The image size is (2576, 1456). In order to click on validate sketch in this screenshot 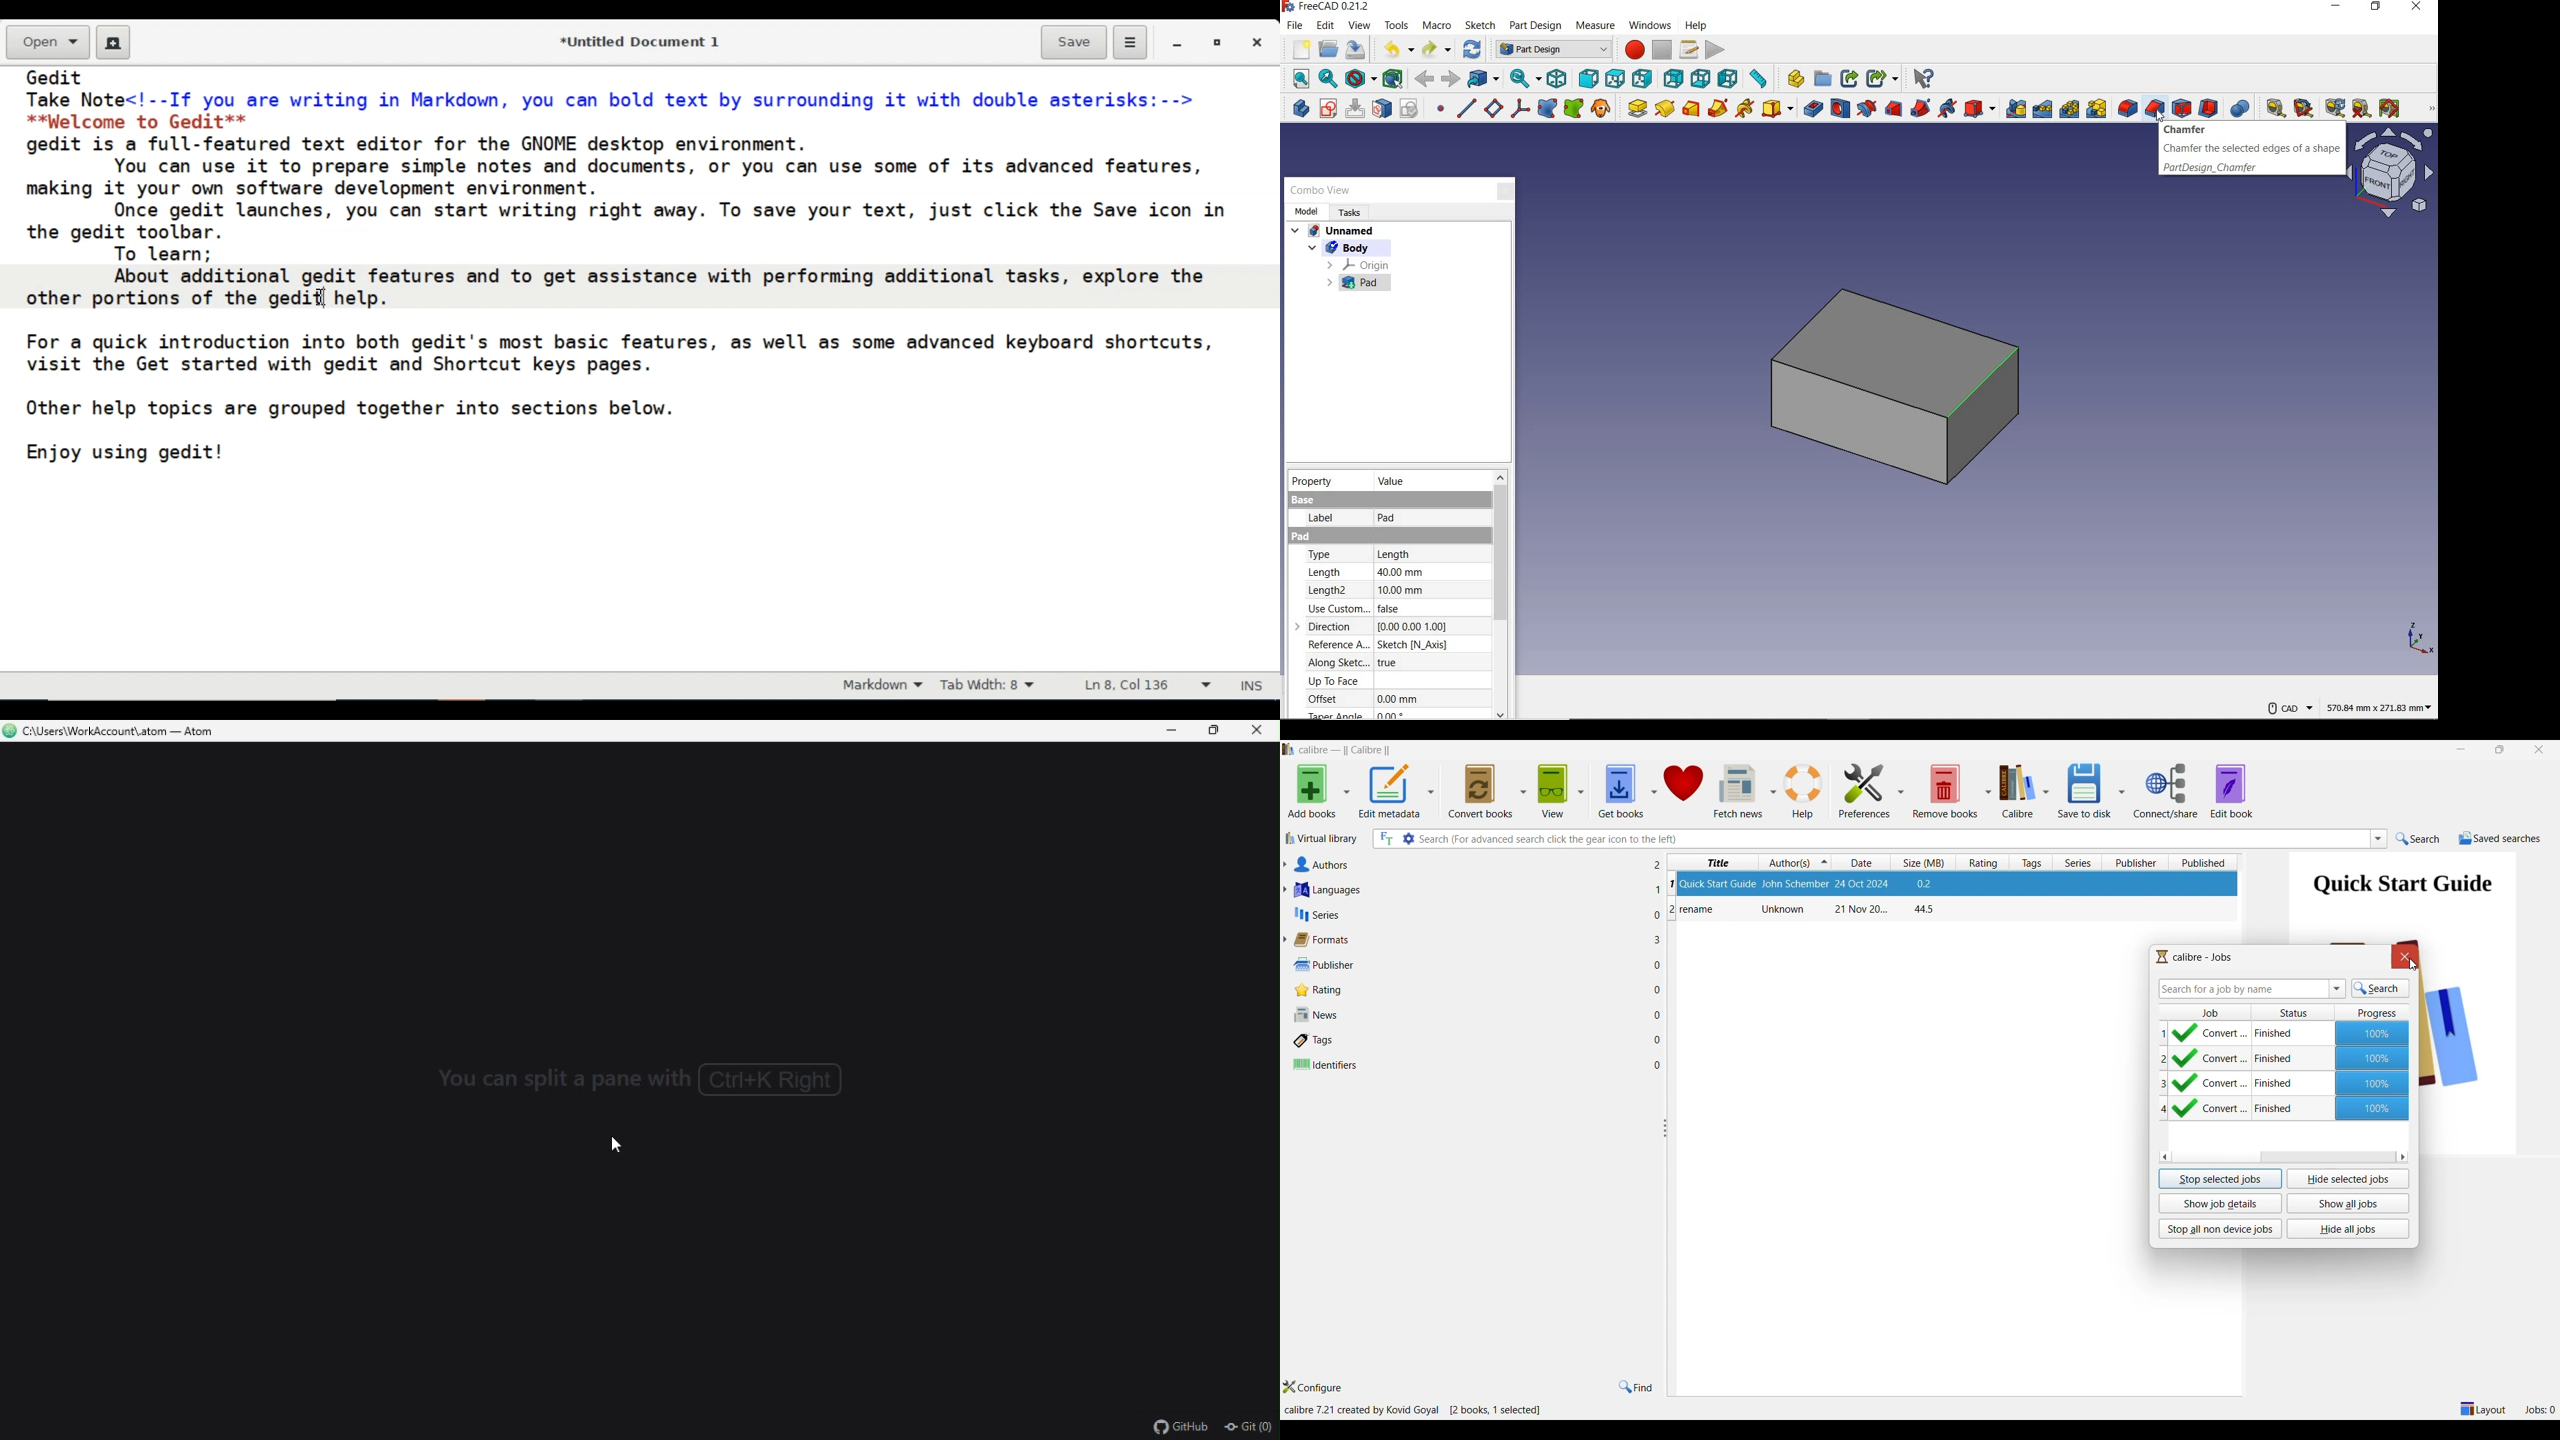, I will do `click(1411, 108)`.